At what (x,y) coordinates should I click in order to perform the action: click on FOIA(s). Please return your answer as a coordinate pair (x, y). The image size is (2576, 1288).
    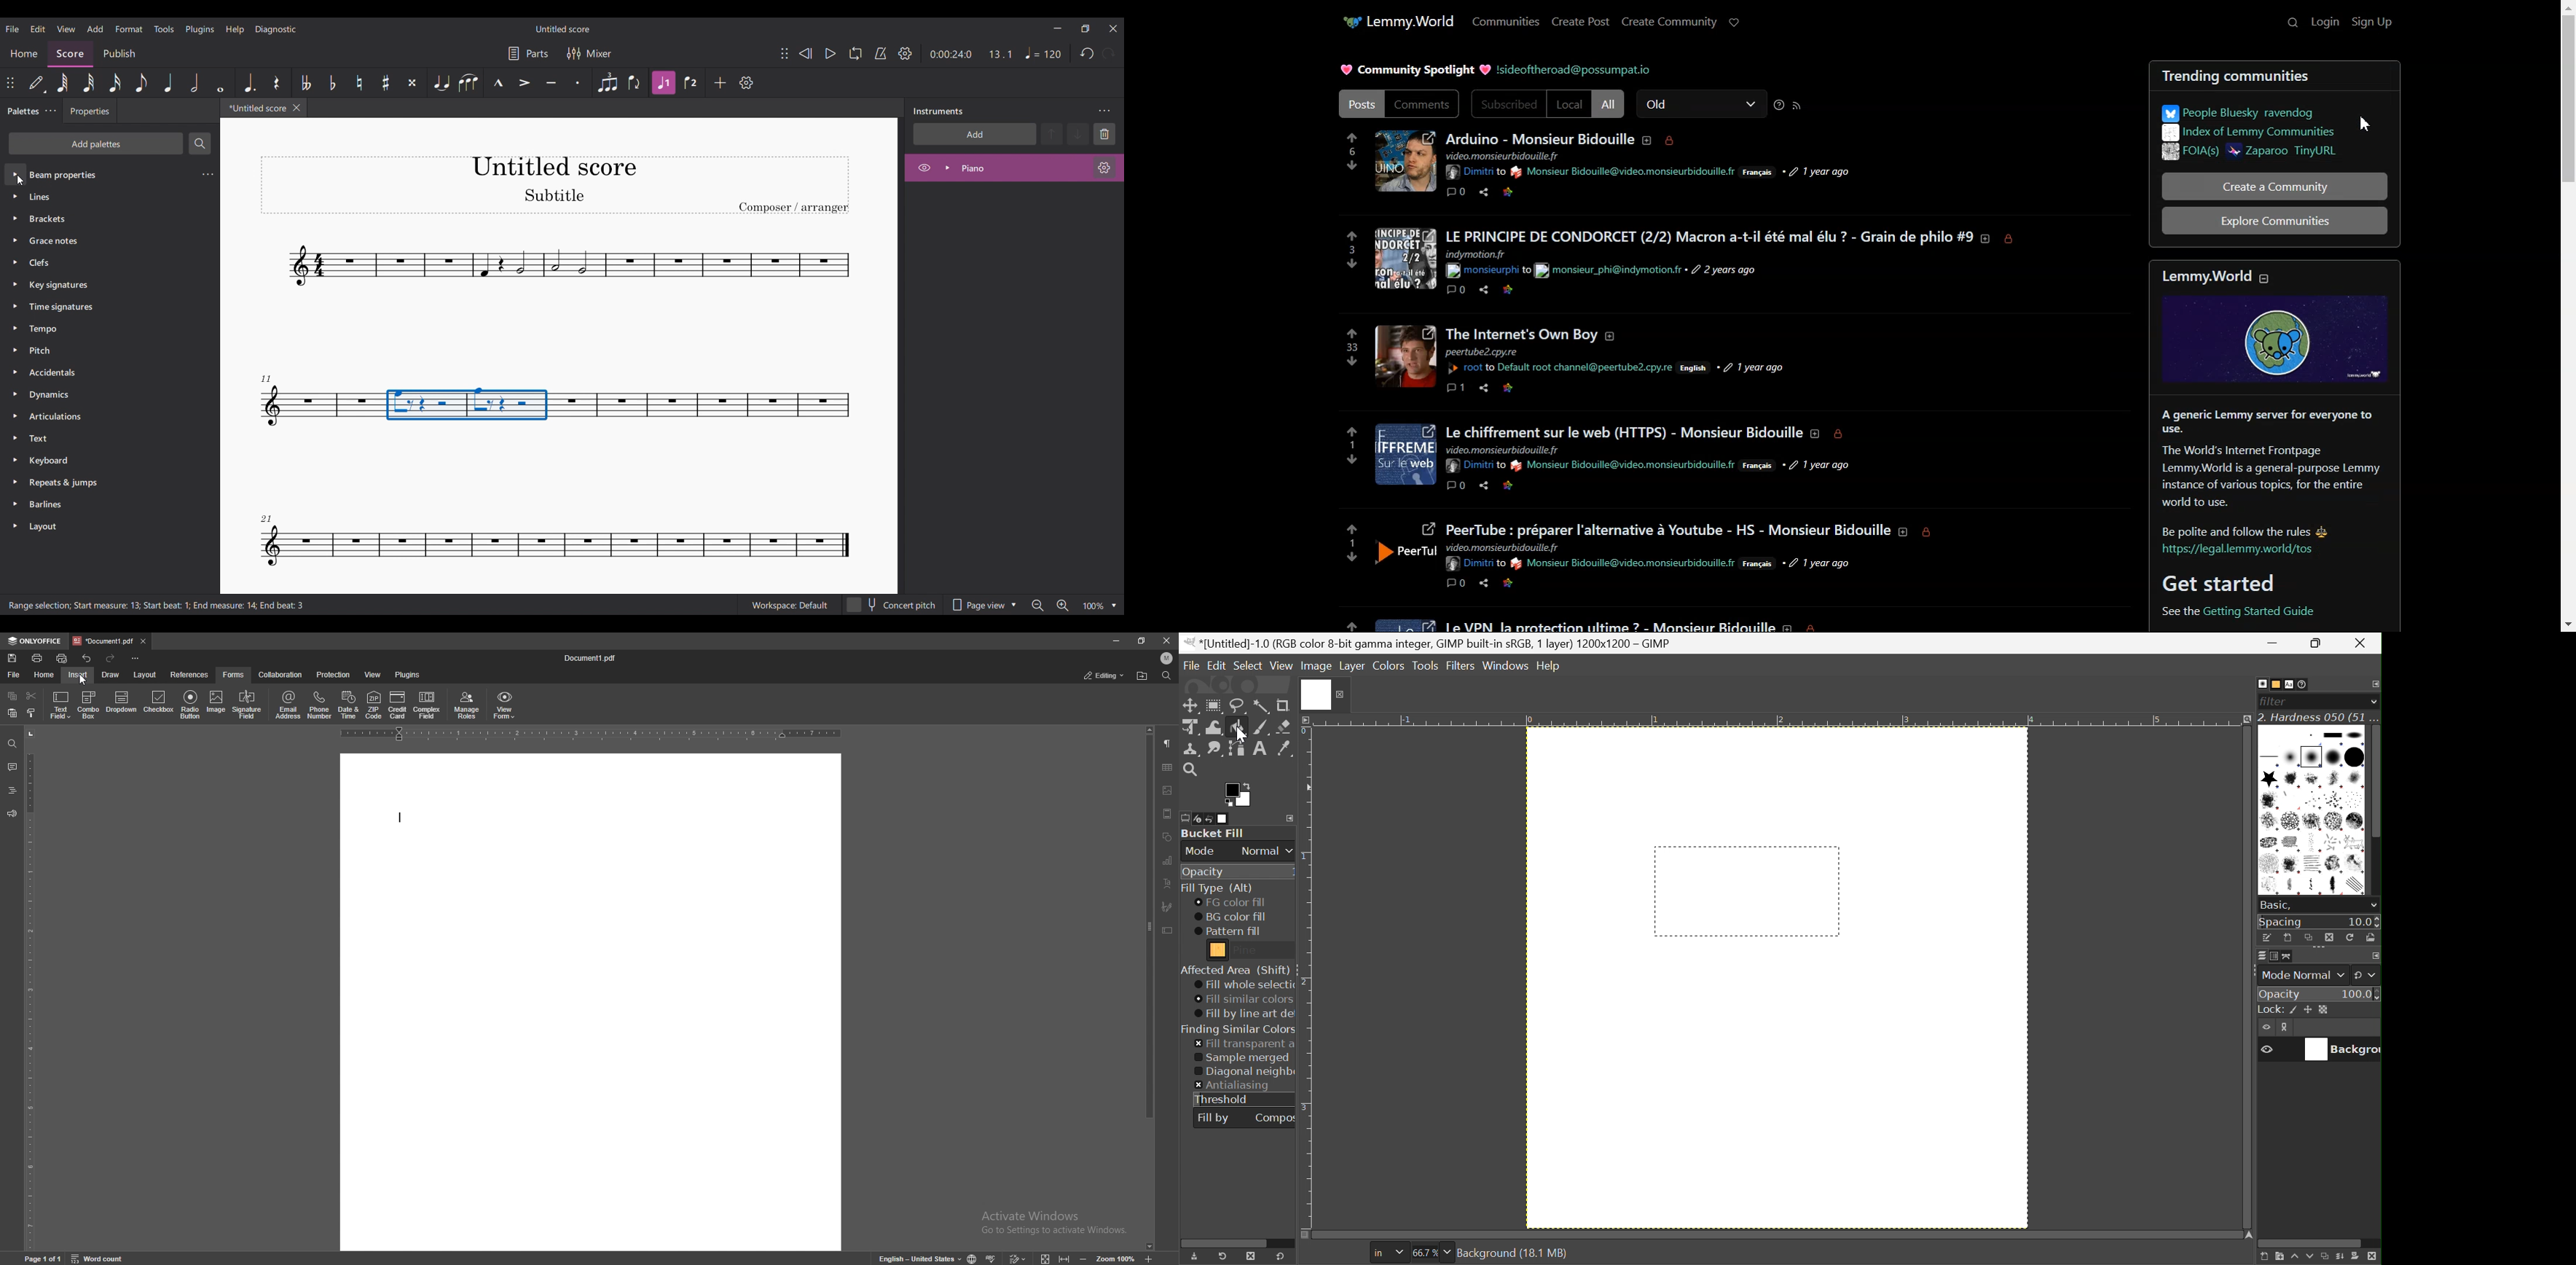
    Looking at the image, I should click on (2190, 153).